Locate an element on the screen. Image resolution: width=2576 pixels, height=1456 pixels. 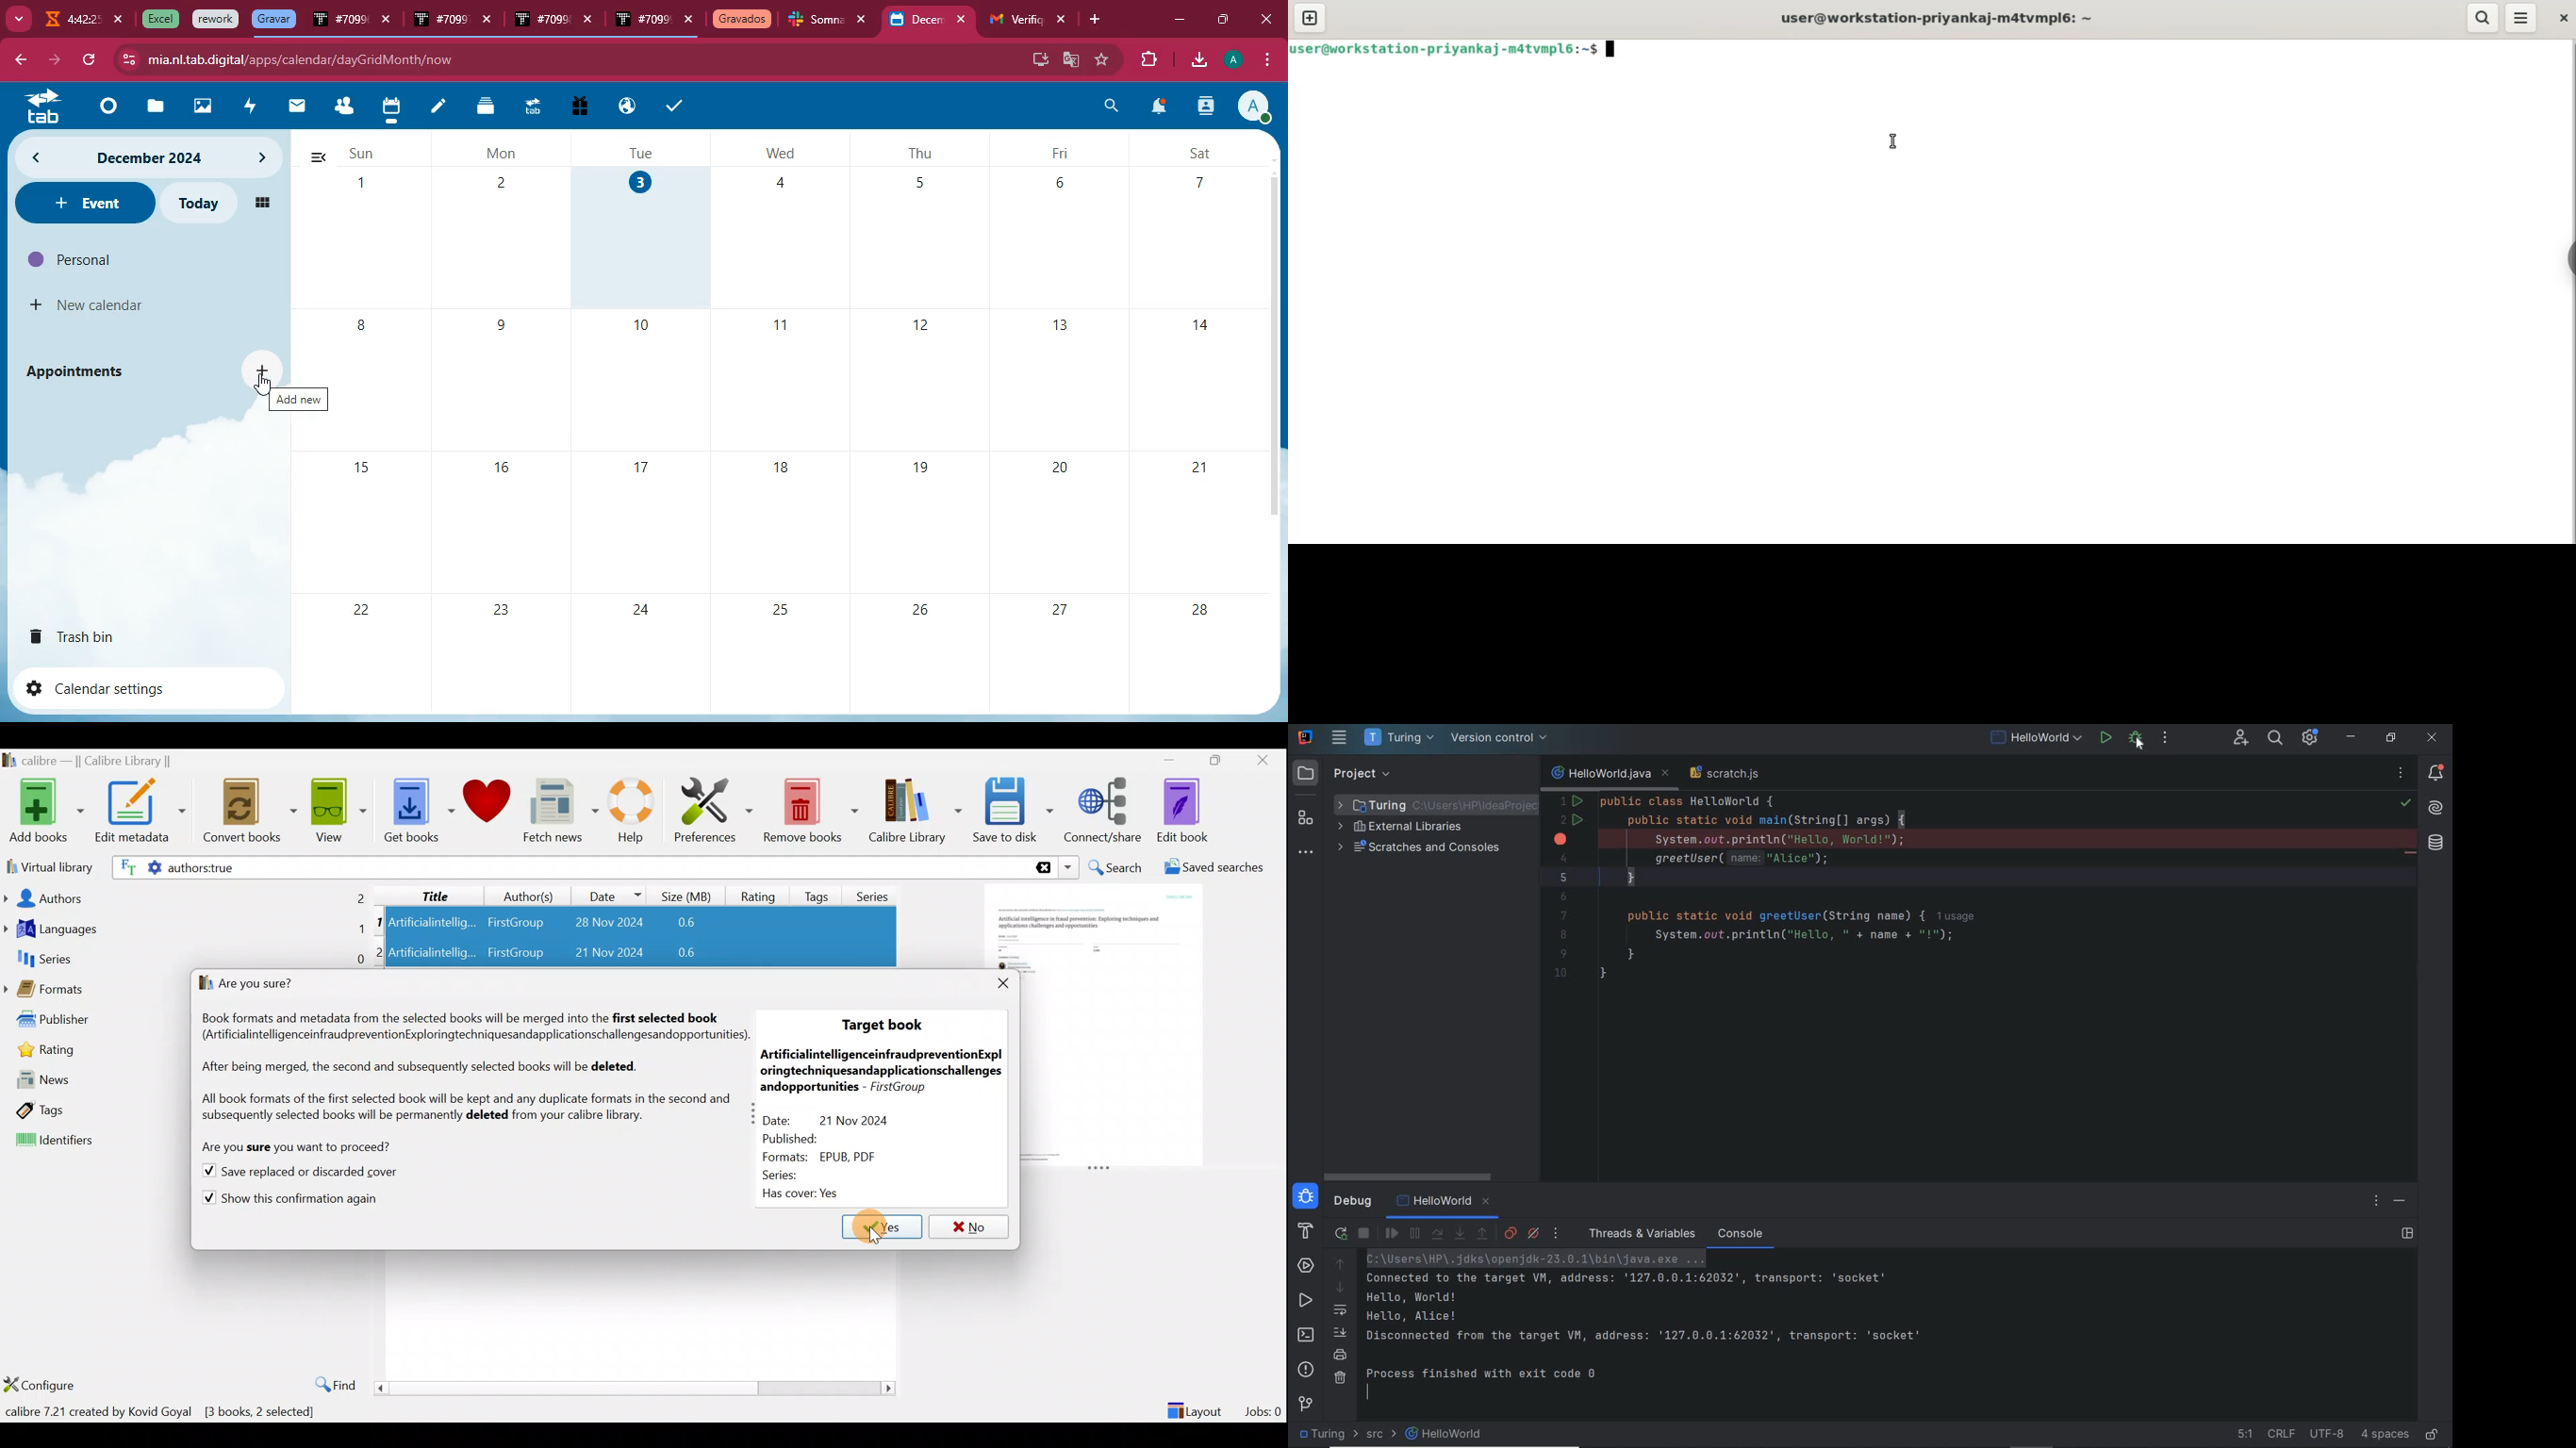
Rating is located at coordinates (758, 894).